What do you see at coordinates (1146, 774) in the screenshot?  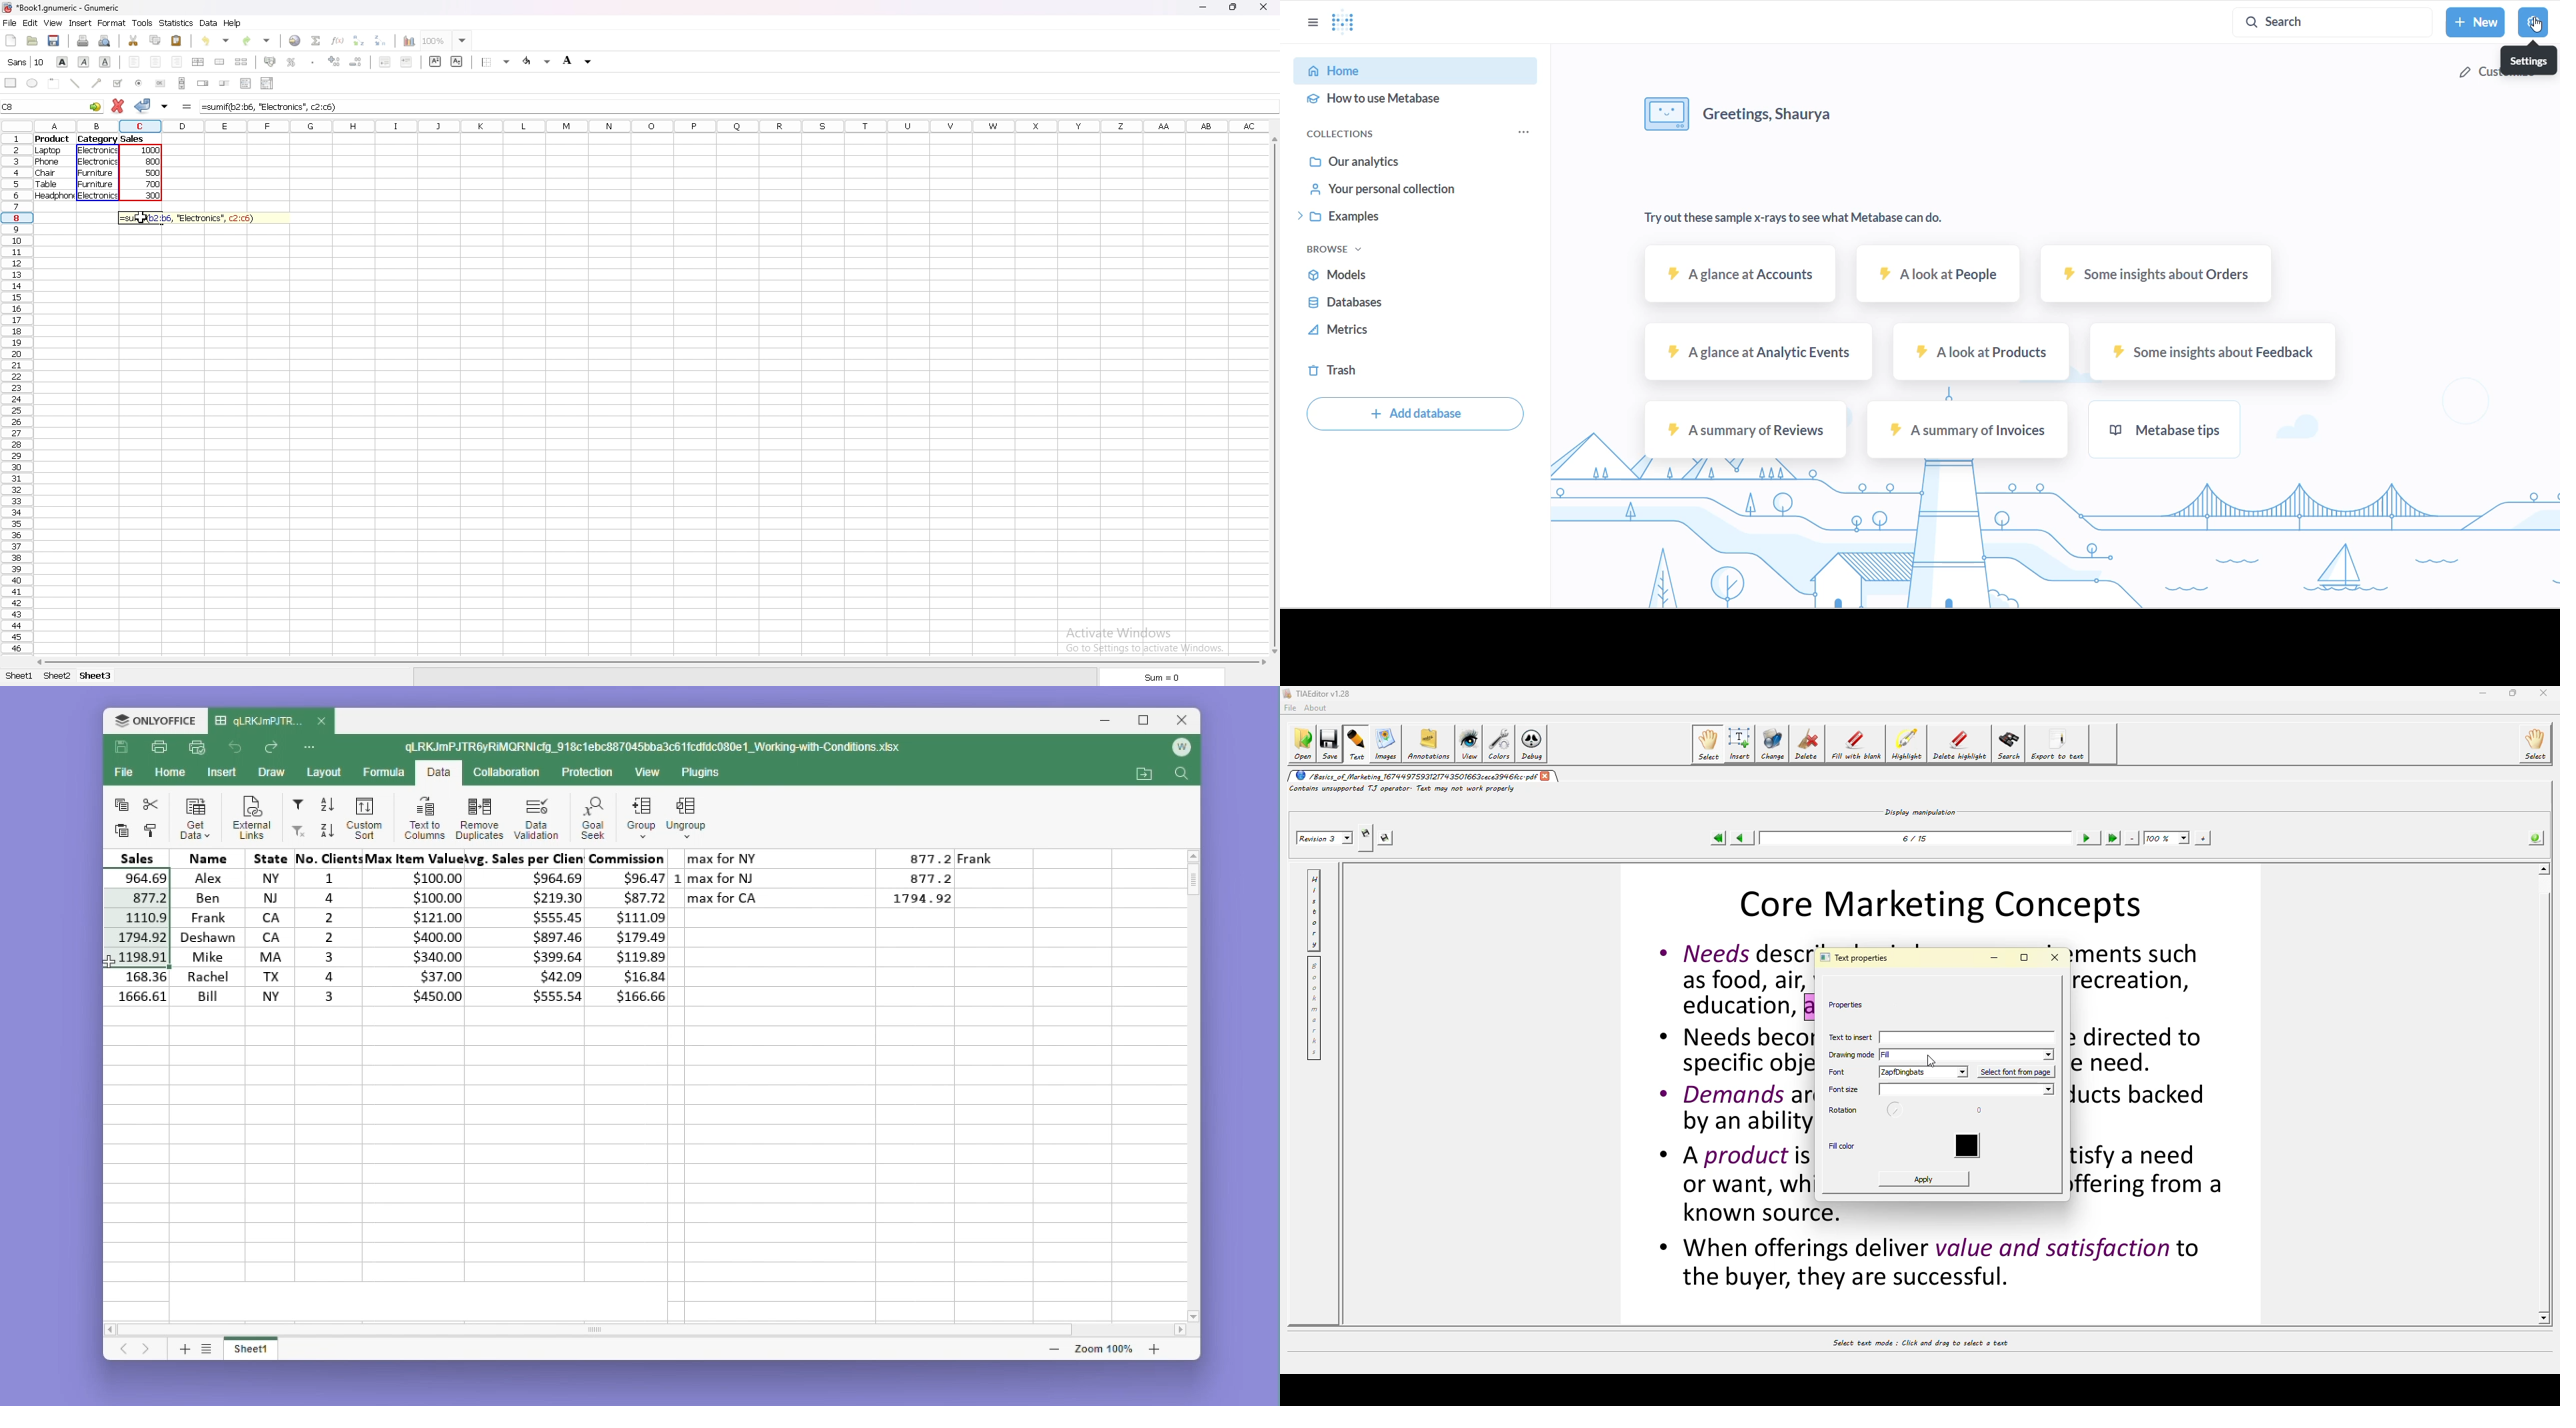 I see `Go to file location` at bounding box center [1146, 774].